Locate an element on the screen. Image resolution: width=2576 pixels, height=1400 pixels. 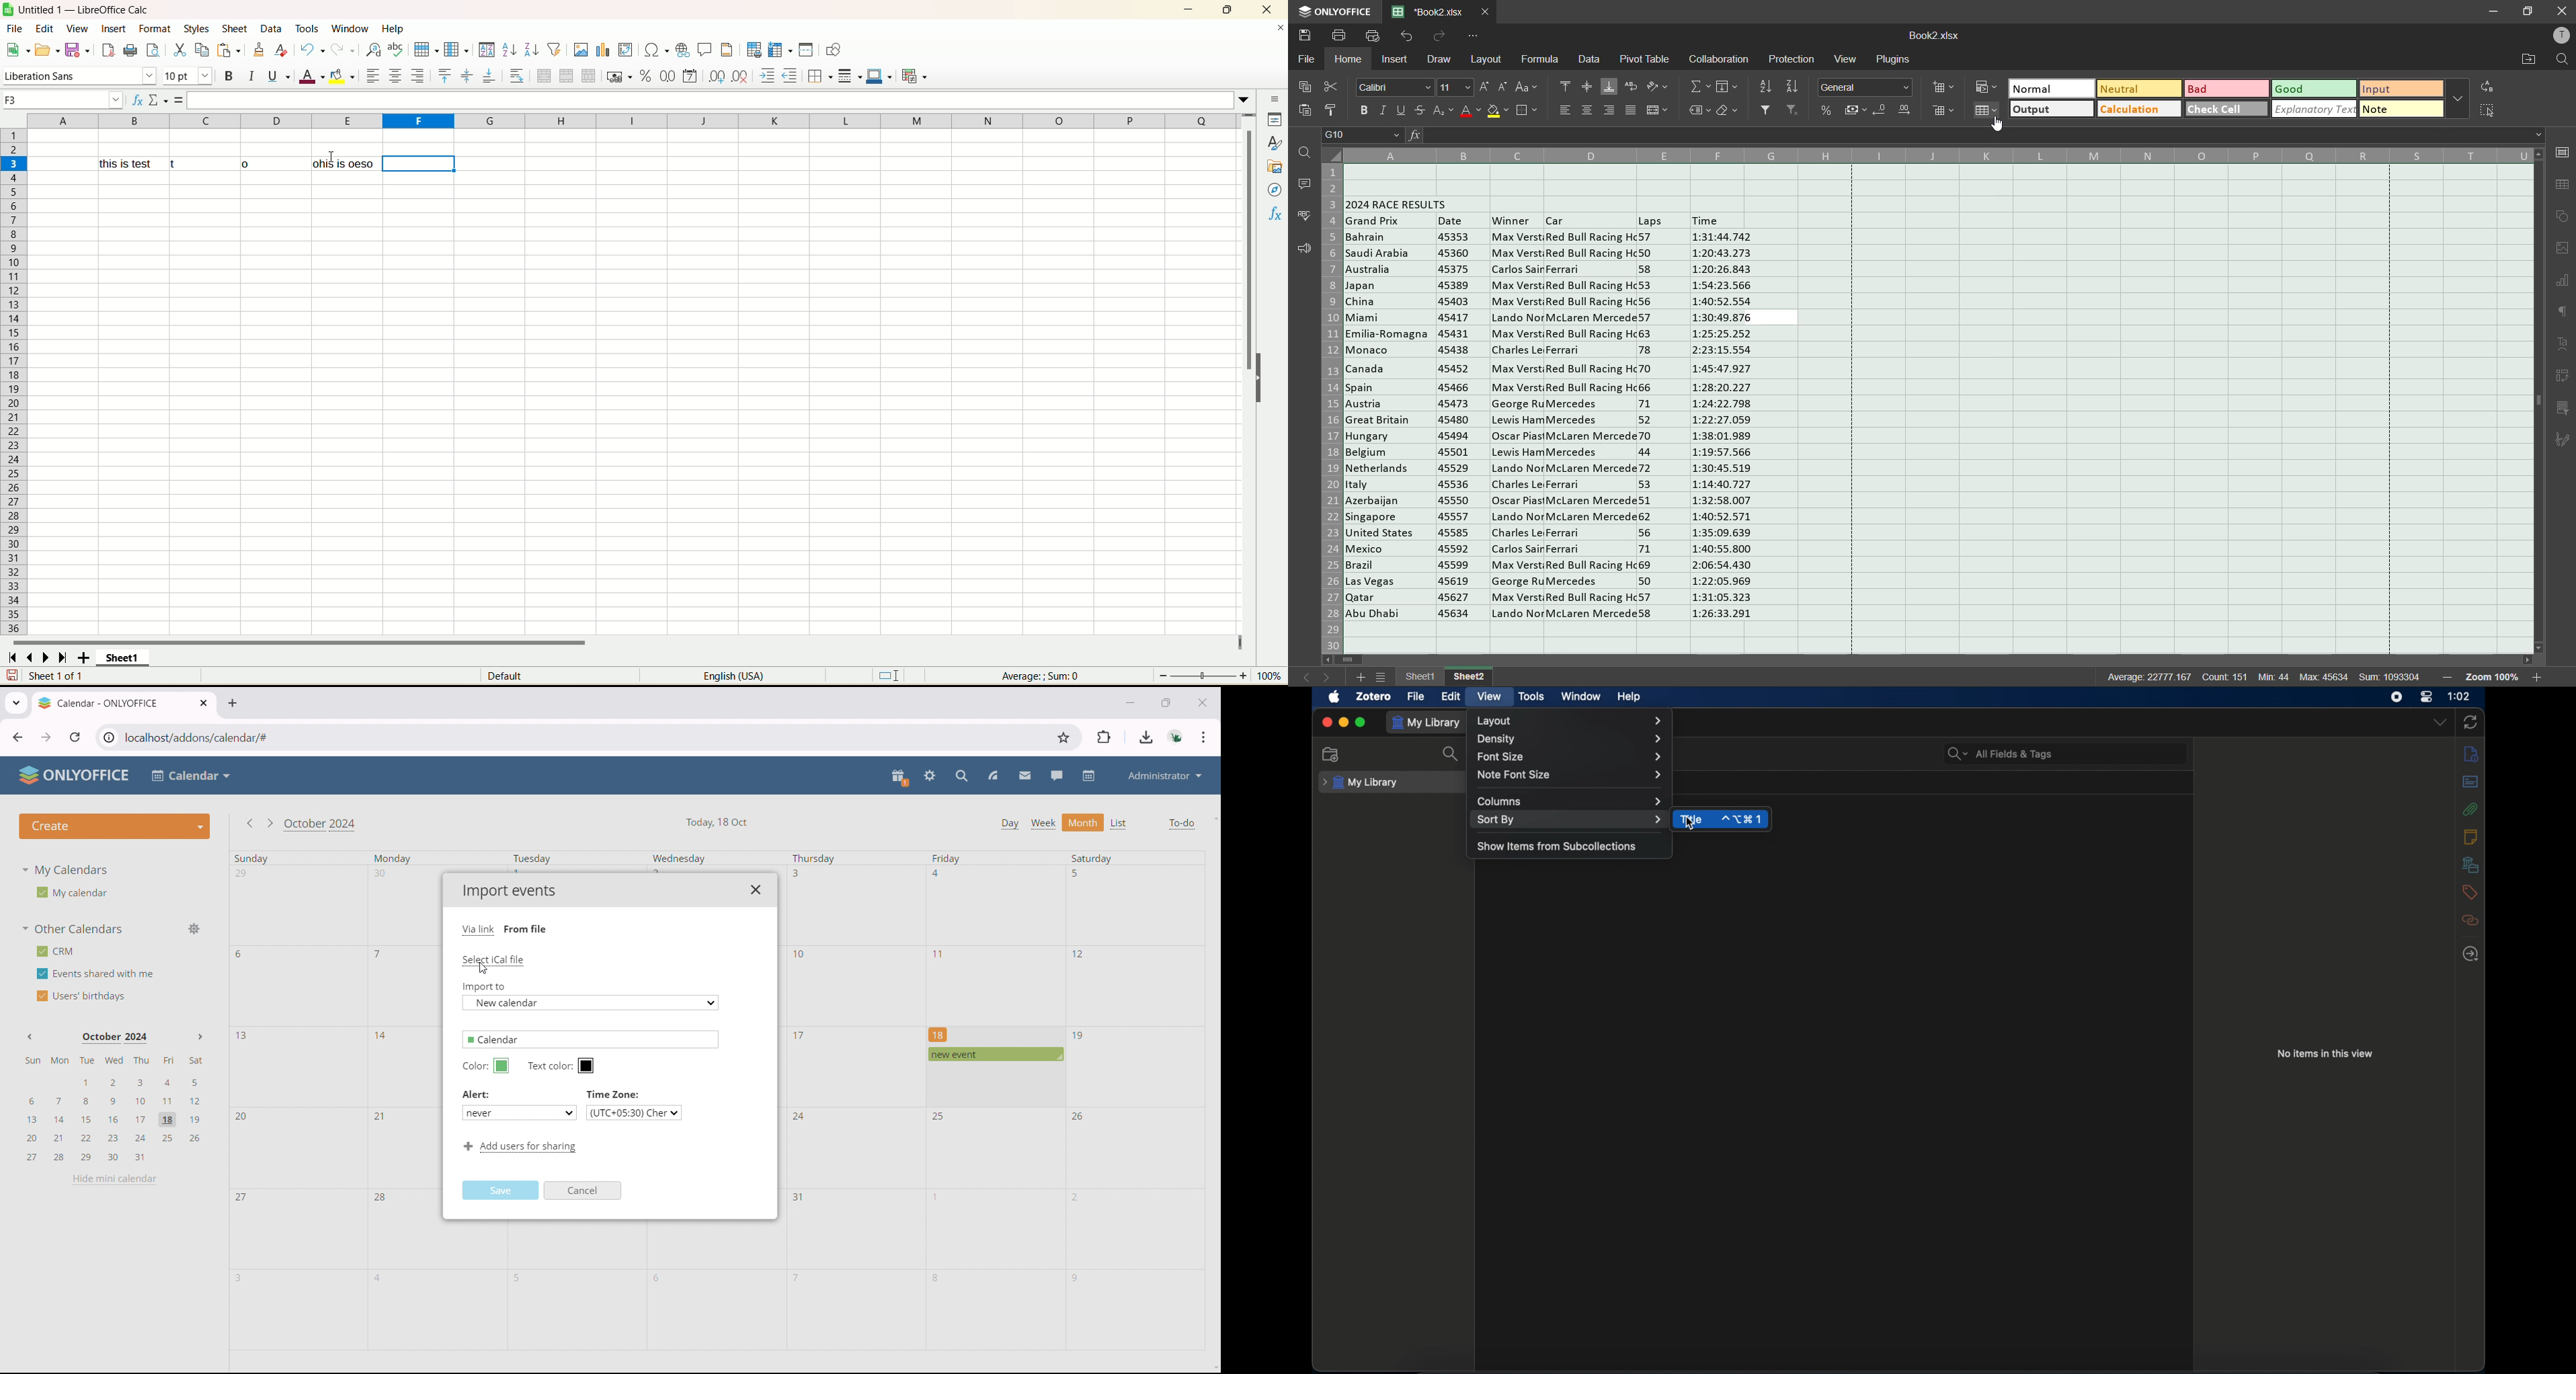
function wizard is located at coordinates (136, 102).